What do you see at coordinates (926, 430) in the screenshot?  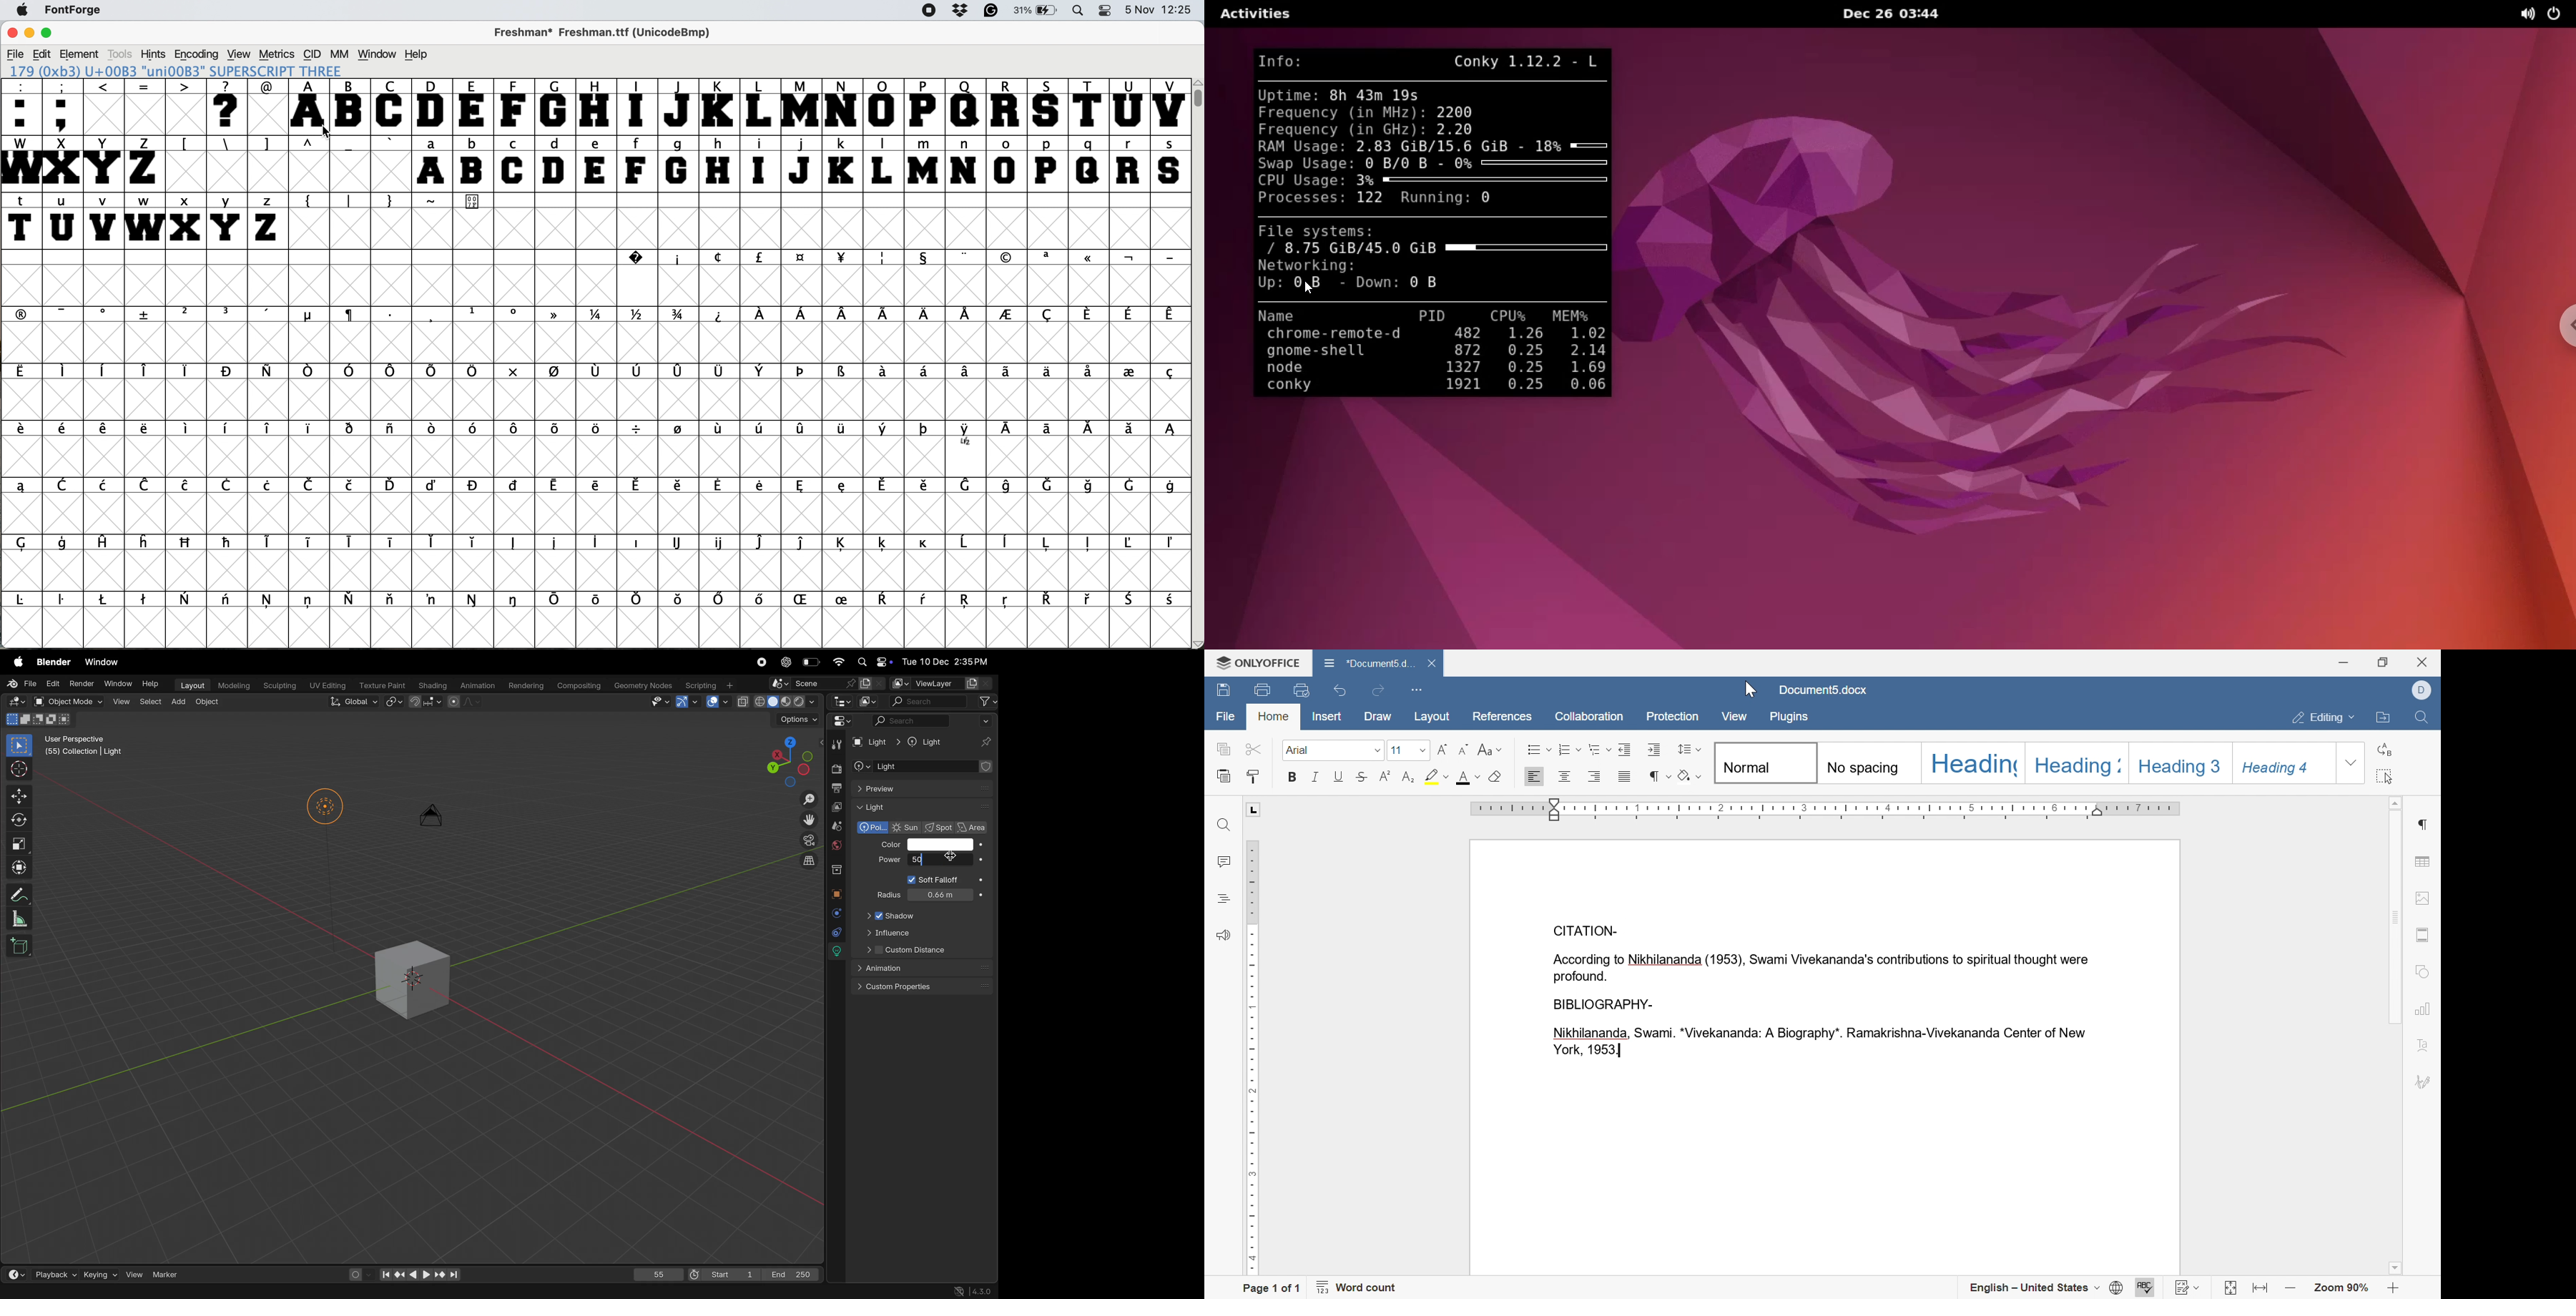 I see `symbol` at bounding box center [926, 430].